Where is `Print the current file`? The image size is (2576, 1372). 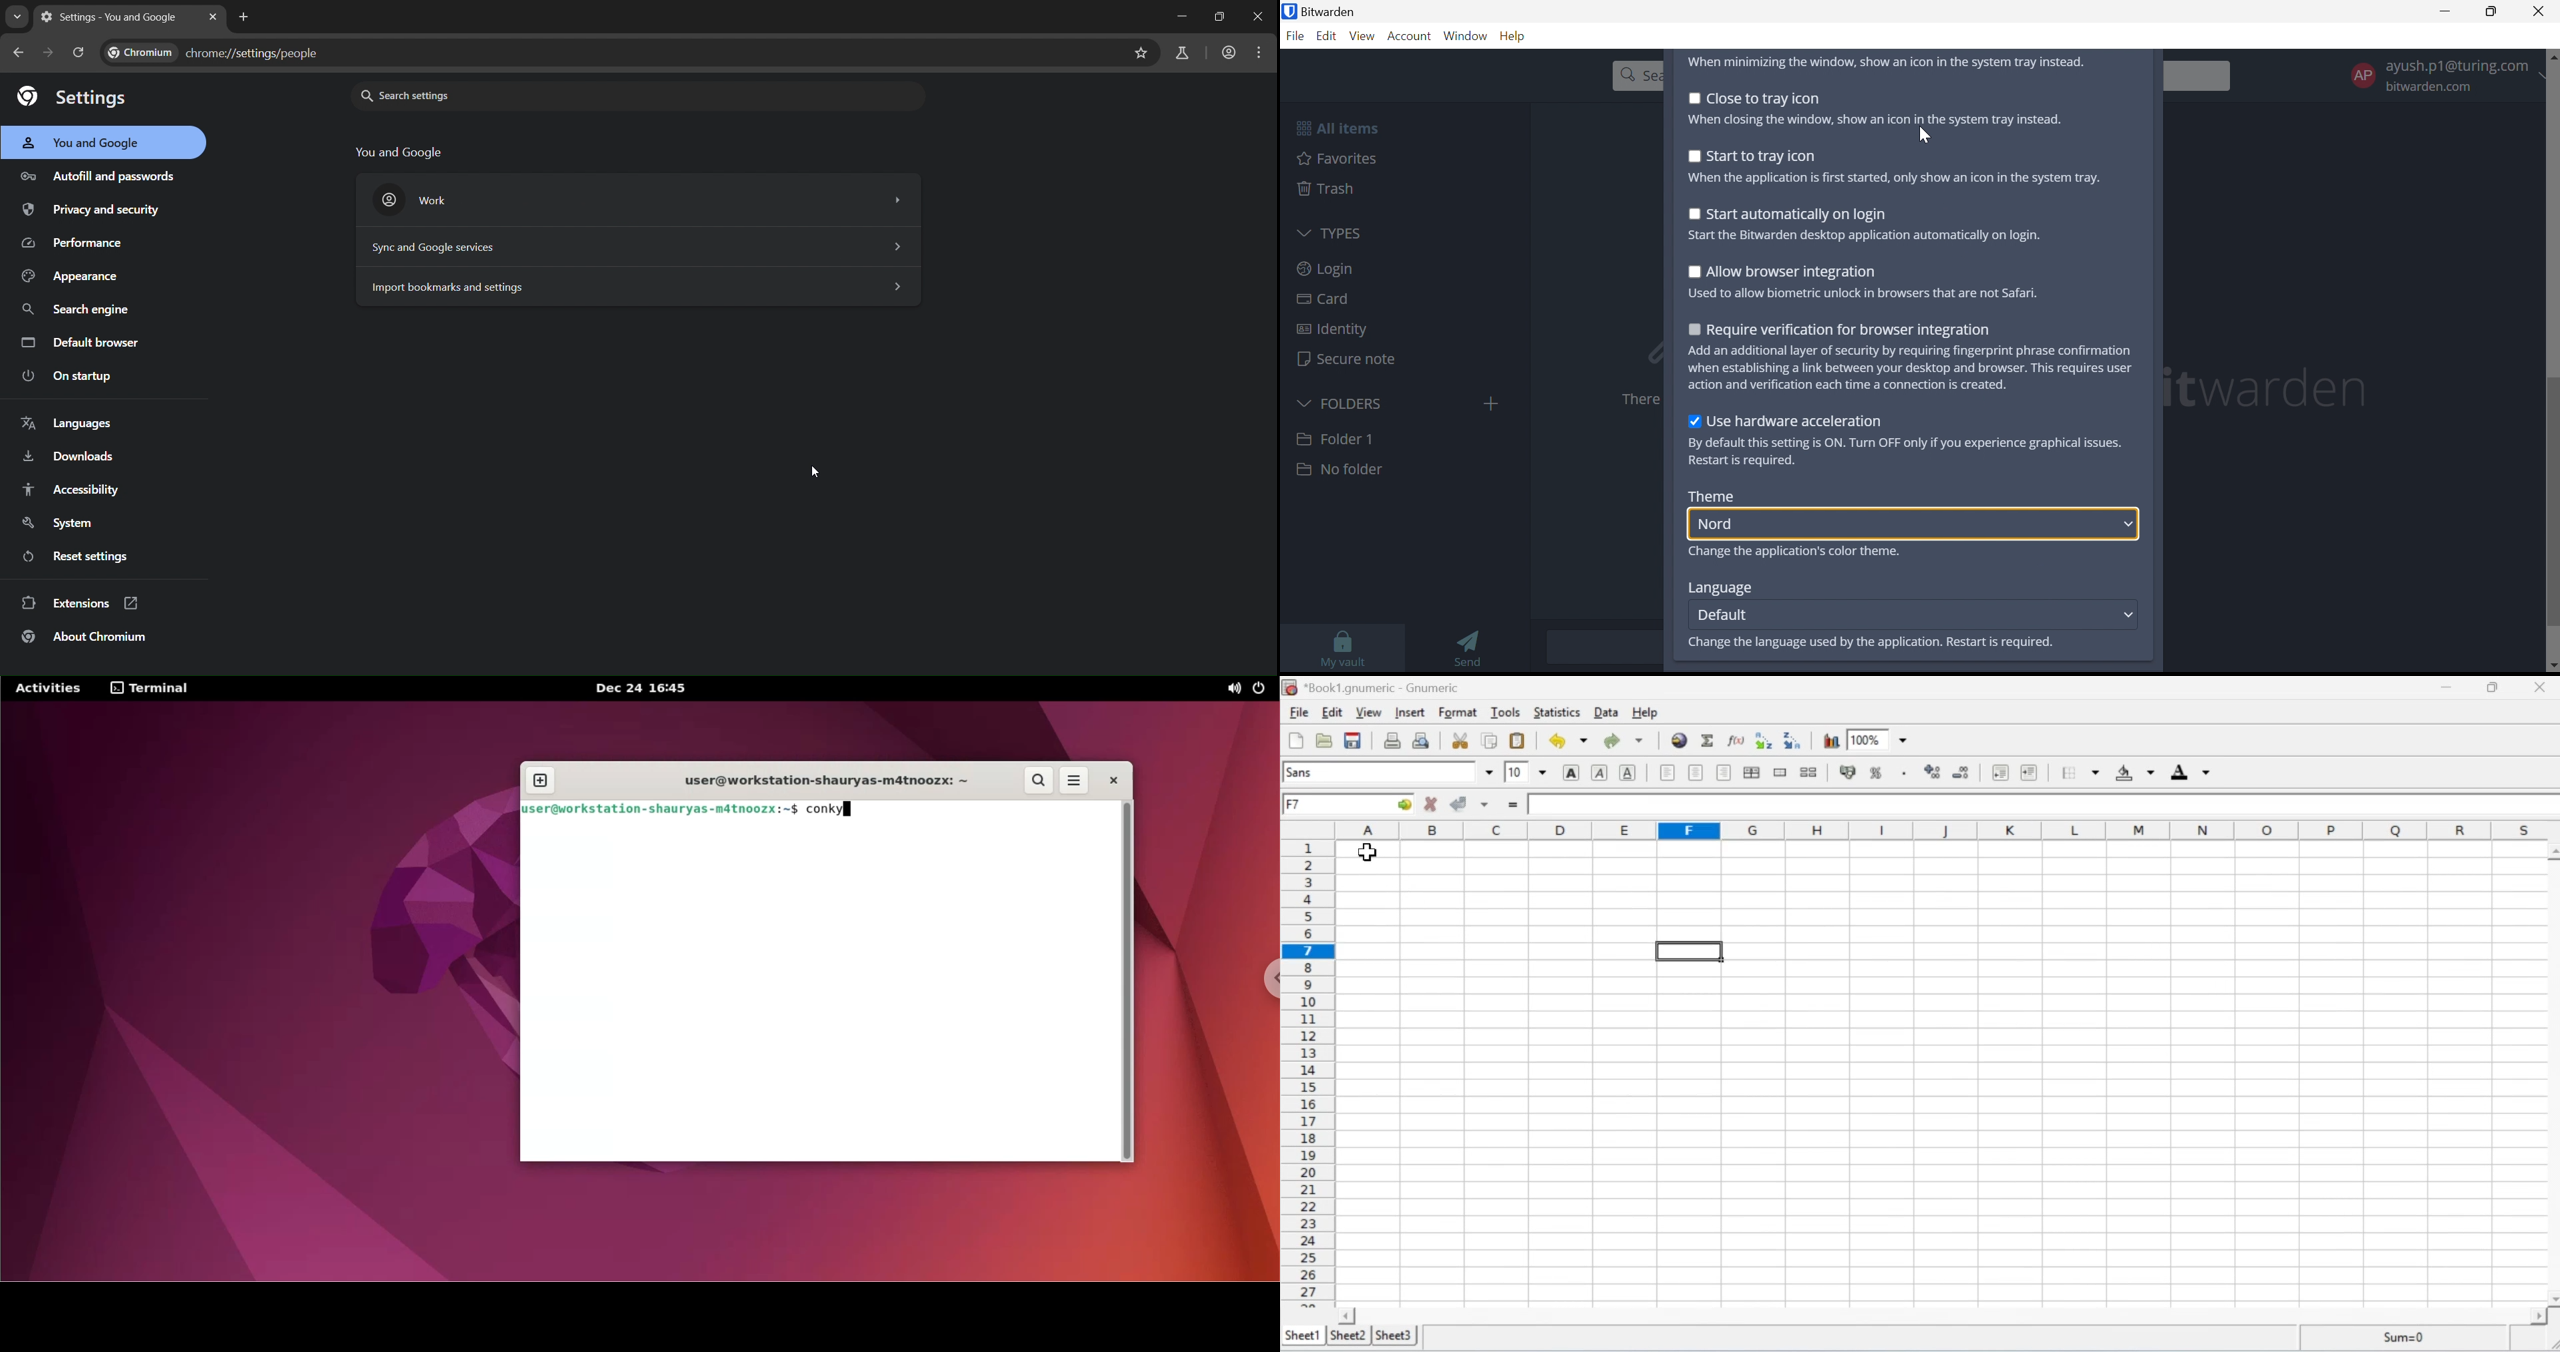
Print the current file is located at coordinates (1393, 740).